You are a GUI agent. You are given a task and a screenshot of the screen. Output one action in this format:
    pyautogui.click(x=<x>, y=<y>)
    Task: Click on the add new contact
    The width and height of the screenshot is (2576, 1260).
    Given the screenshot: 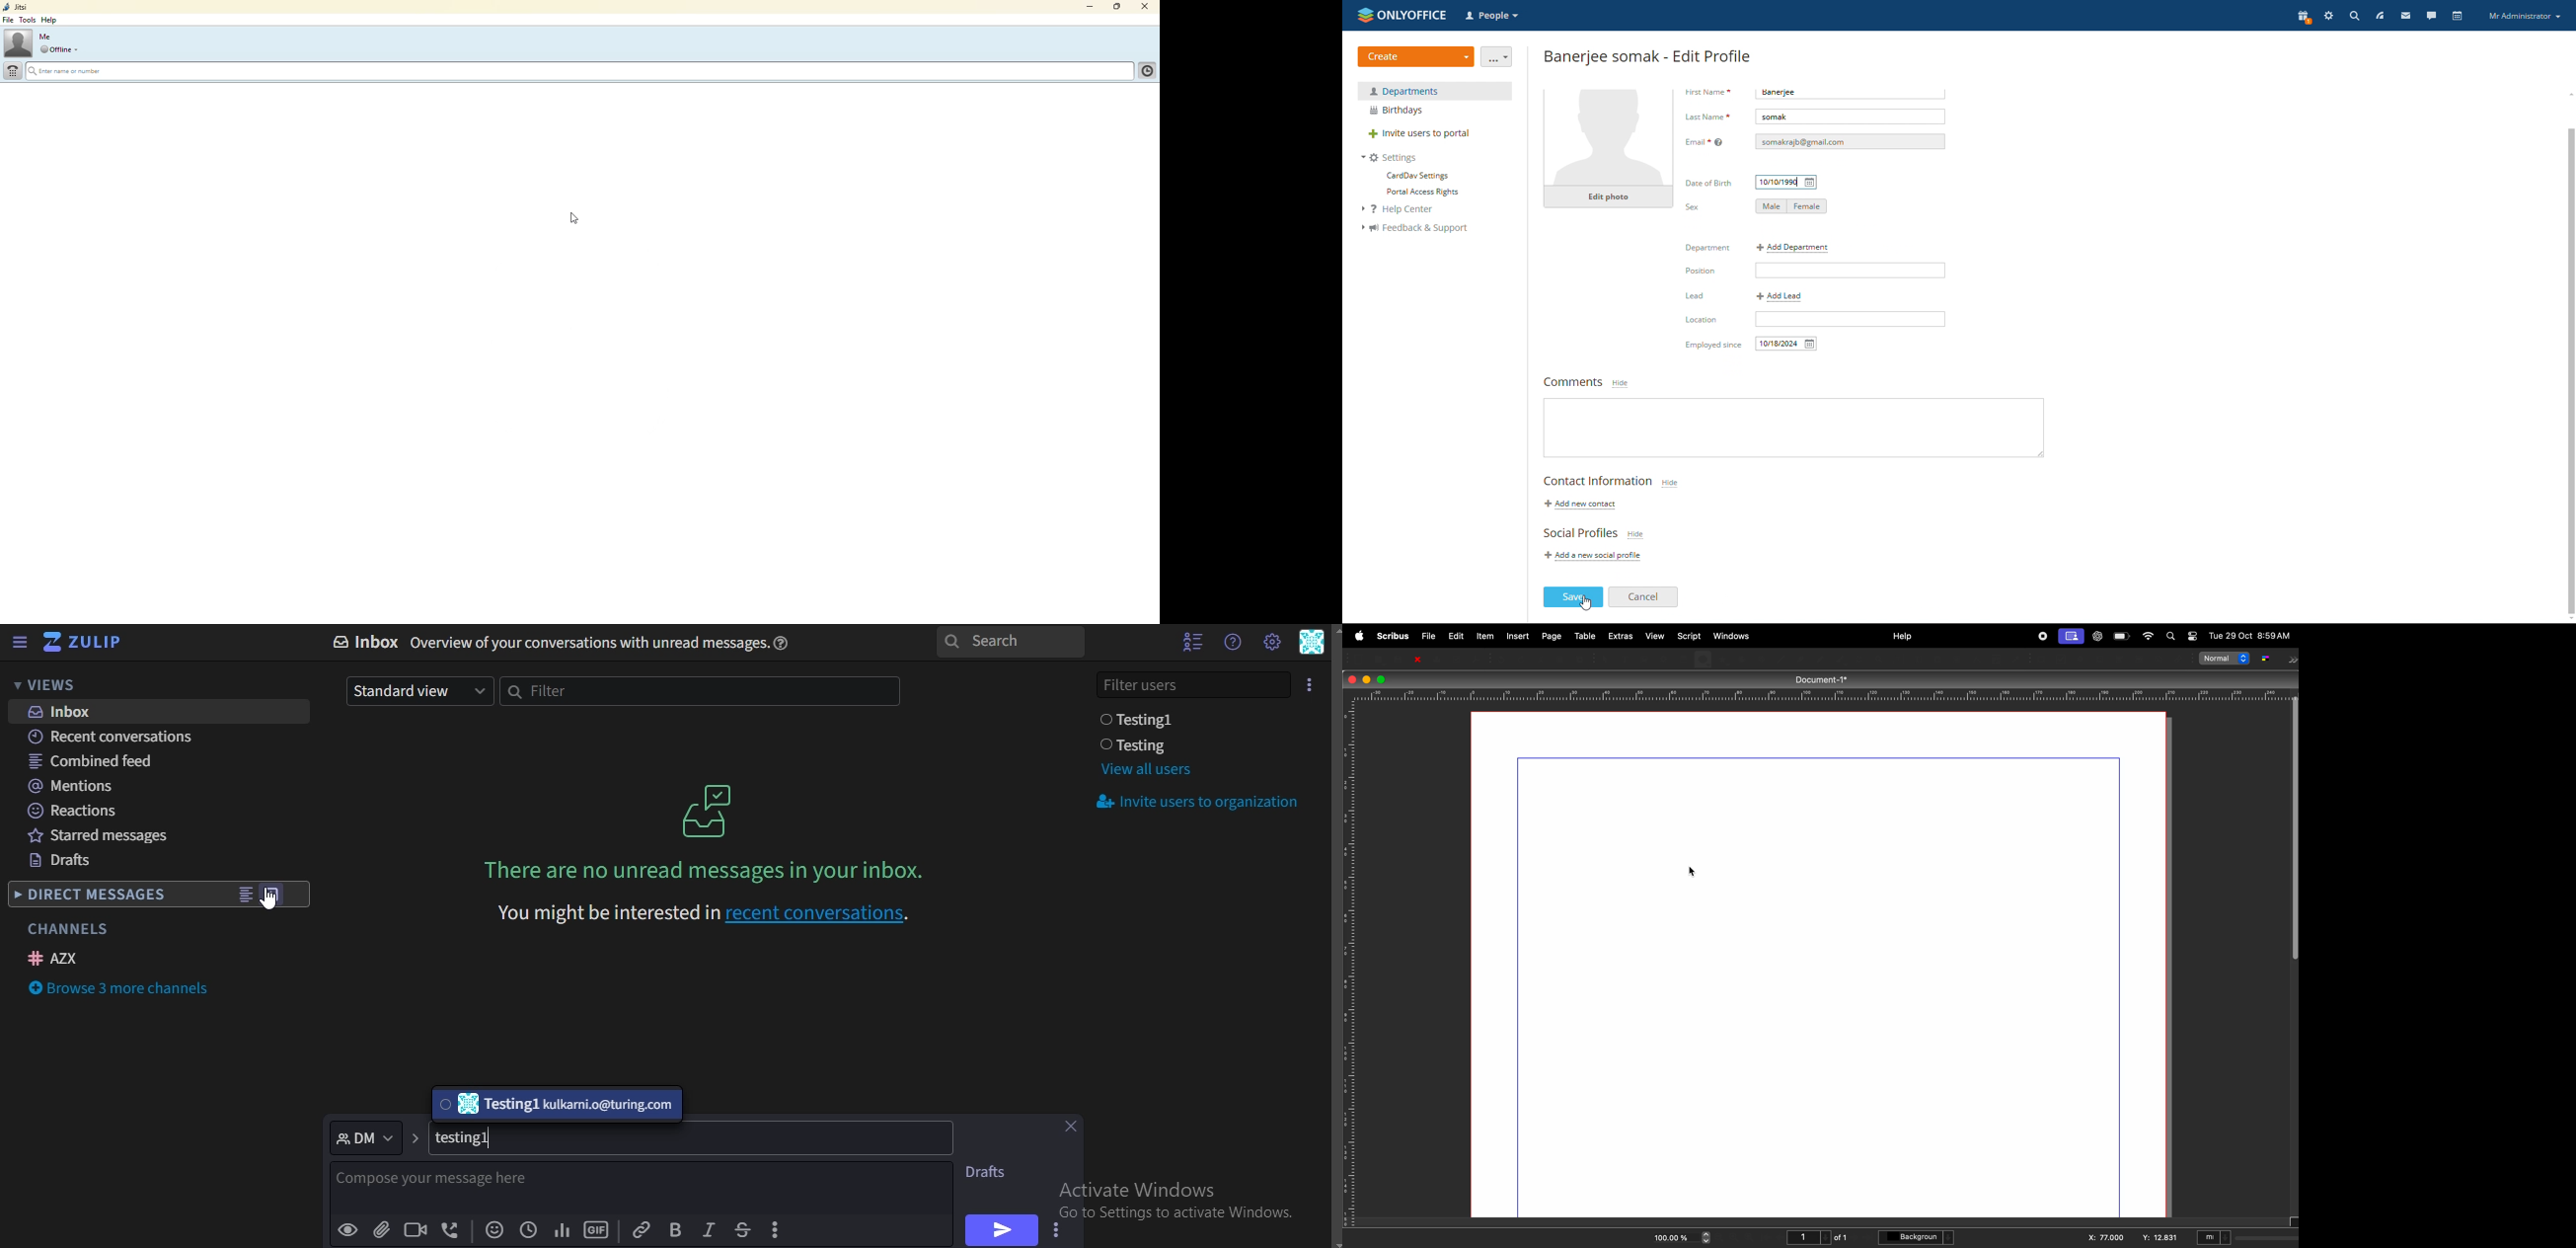 What is the action you would take?
    pyautogui.click(x=1578, y=504)
    